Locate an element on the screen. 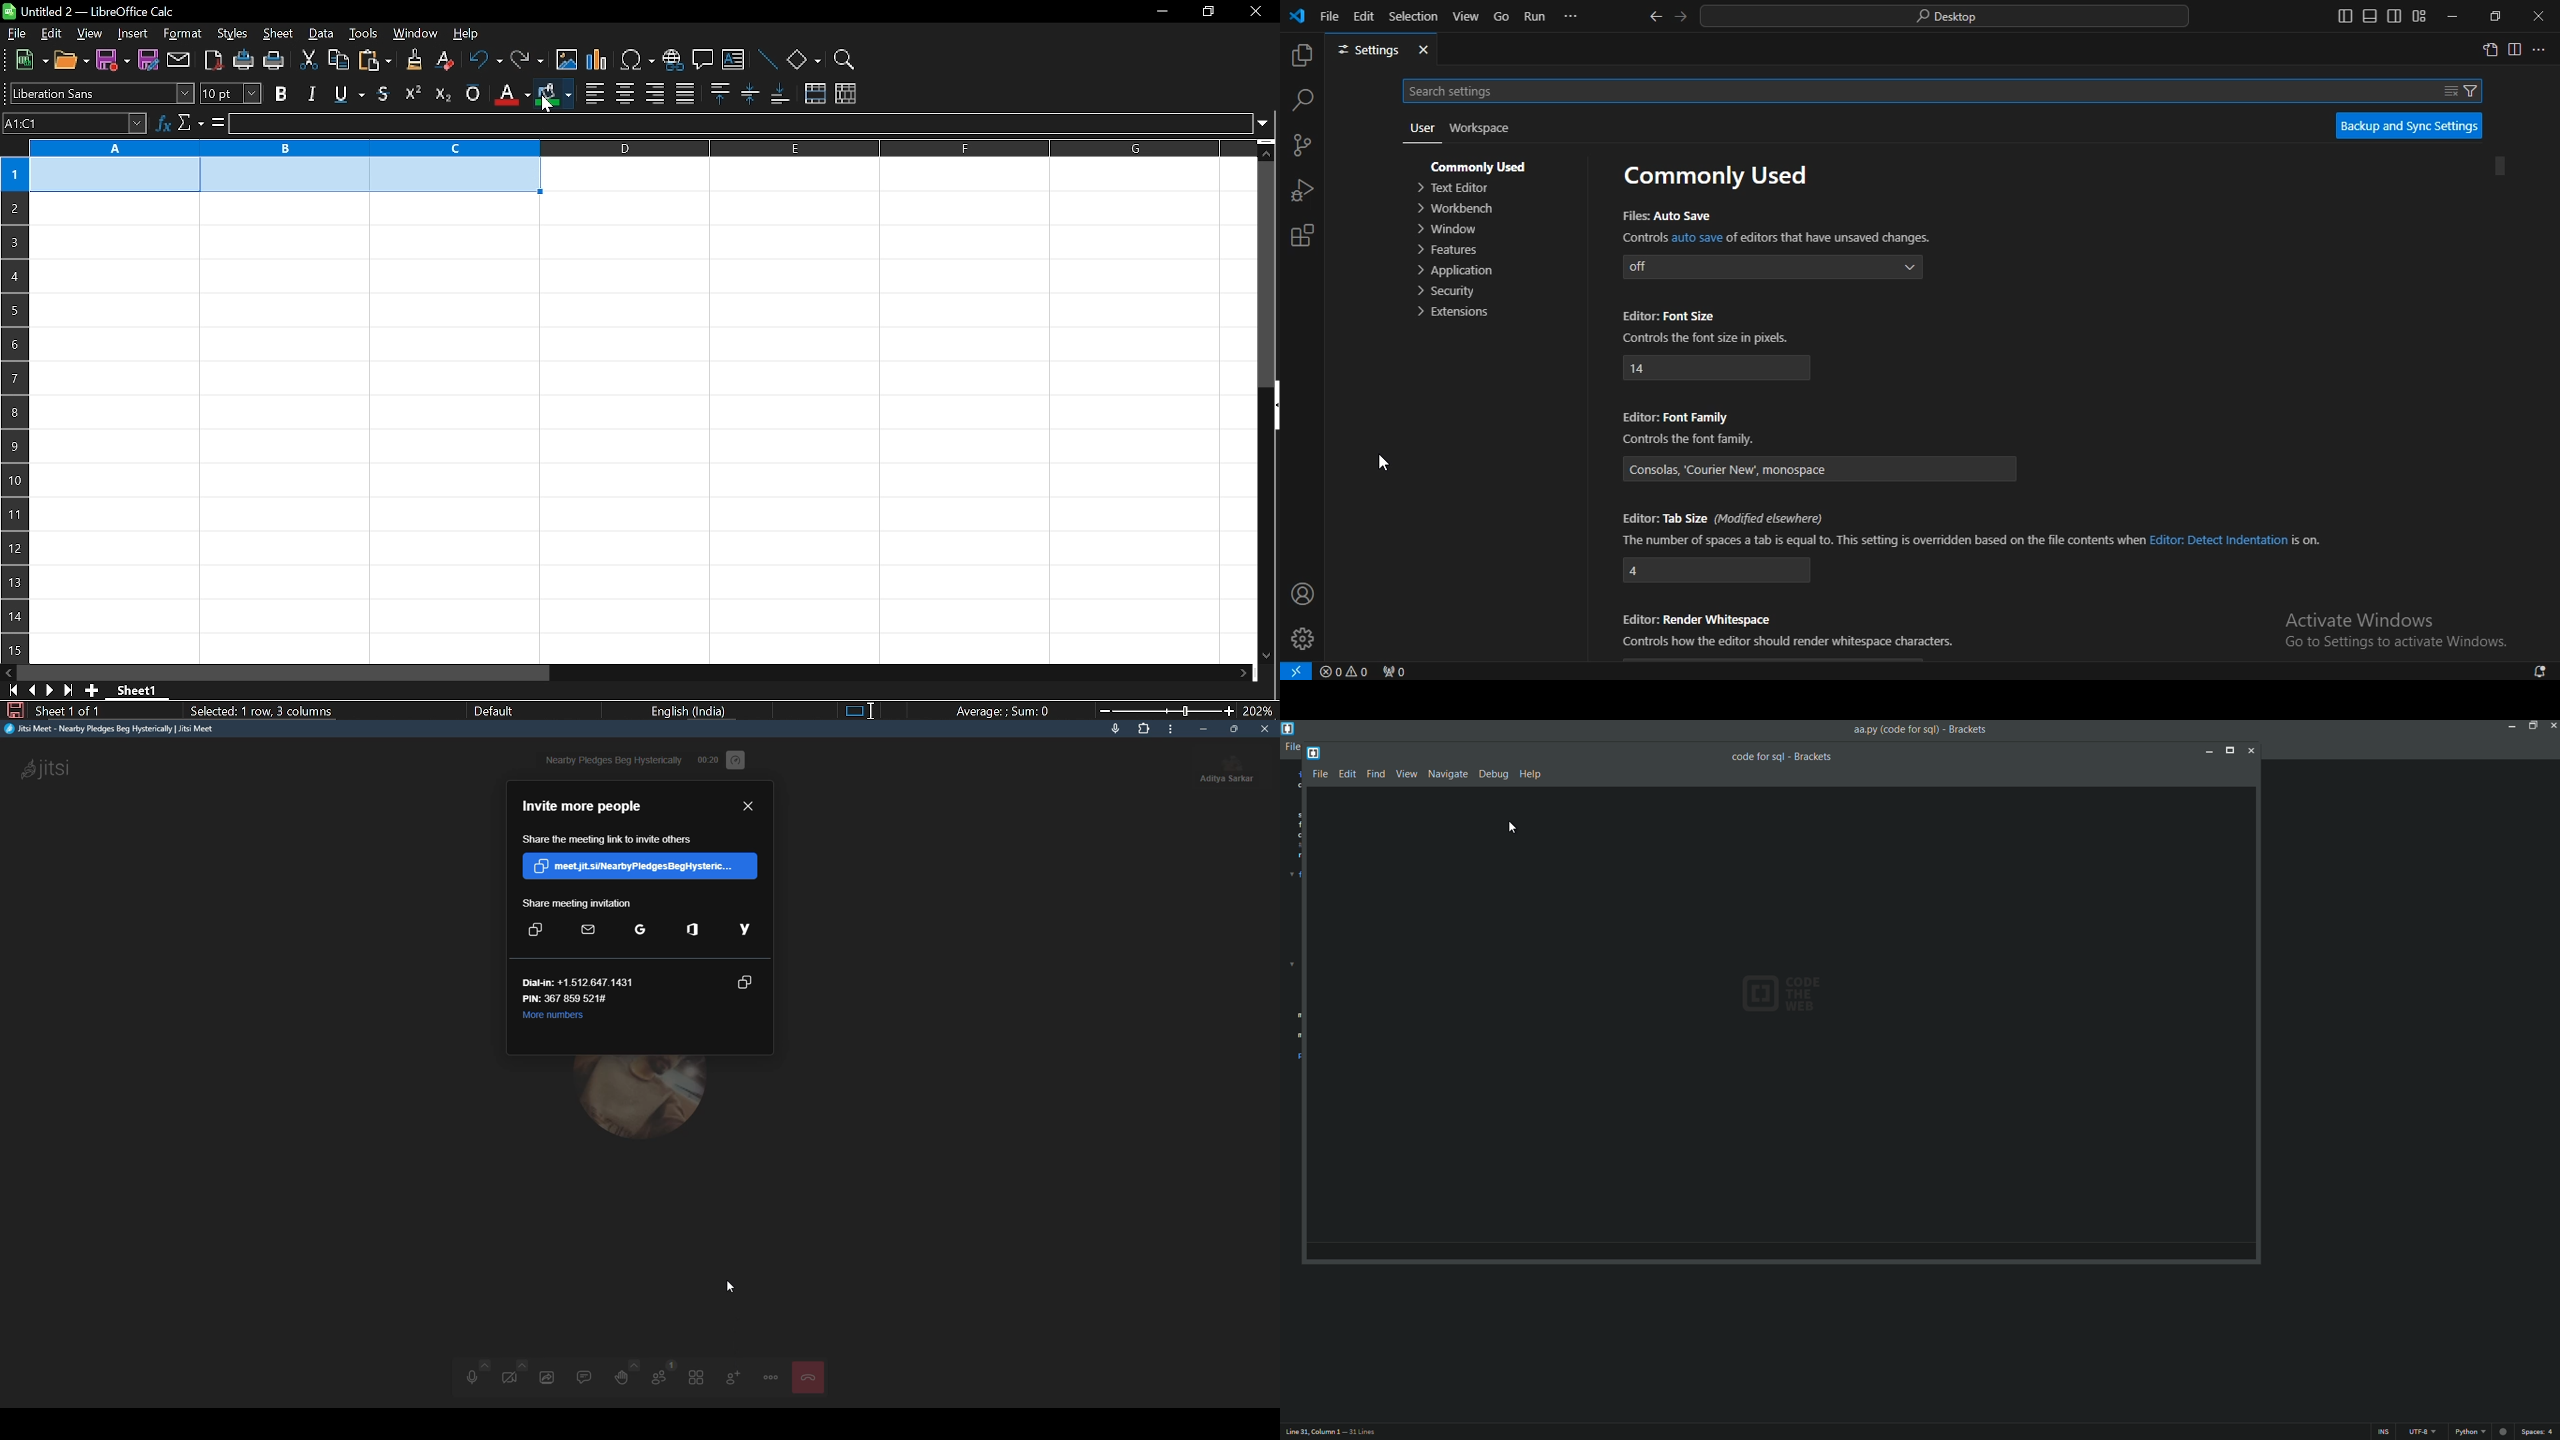  Find is located at coordinates (1376, 773).